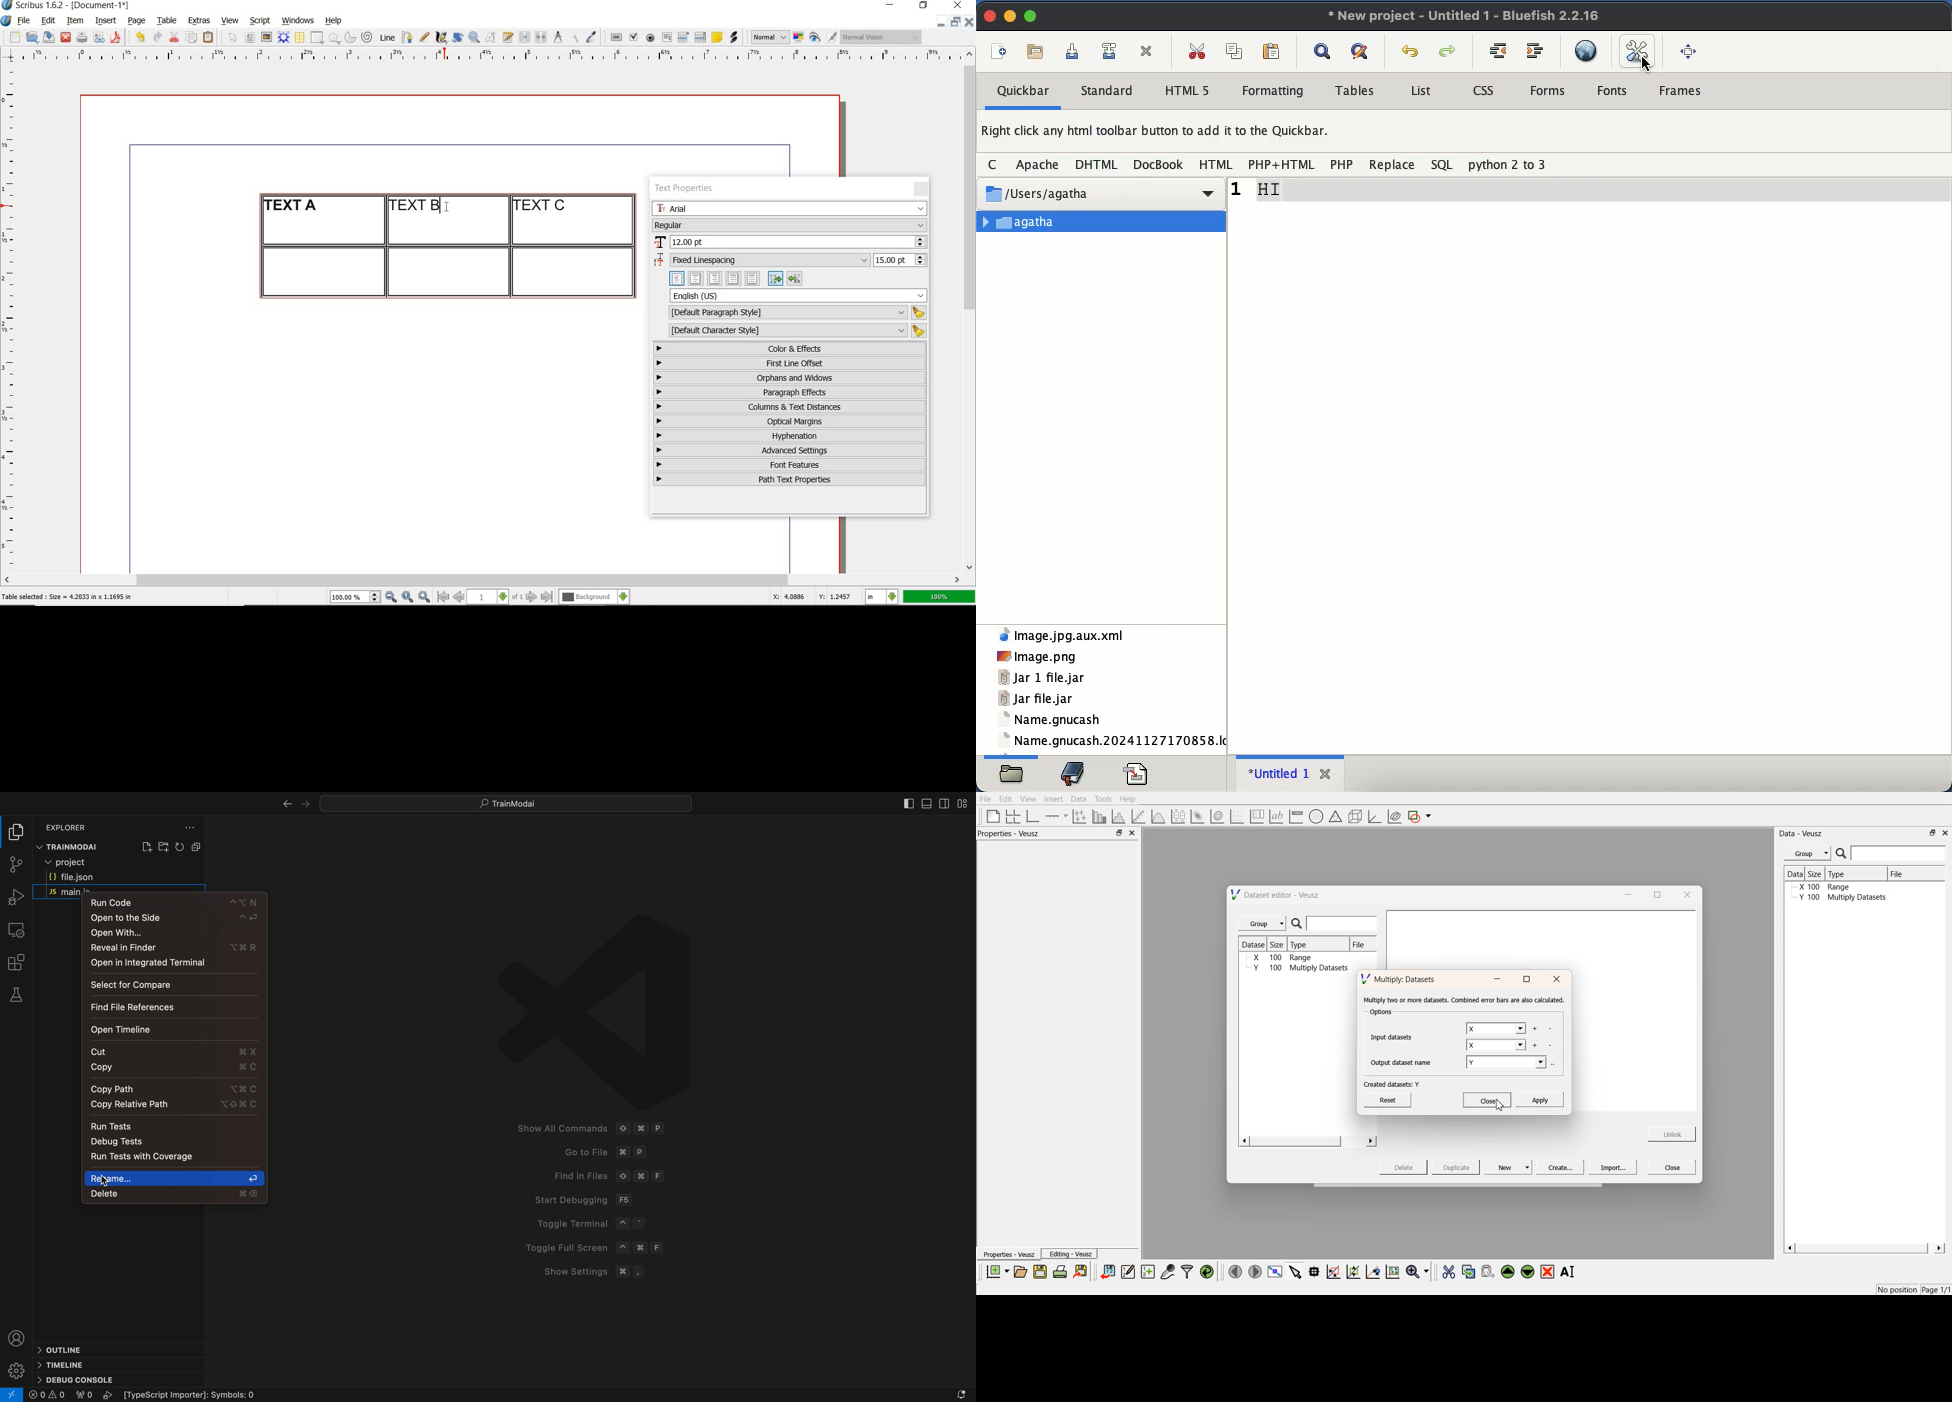 The width and height of the screenshot is (1960, 1428). Describe the element at coordinates (174, 37) in the screenshot. I see `cut` at that location.